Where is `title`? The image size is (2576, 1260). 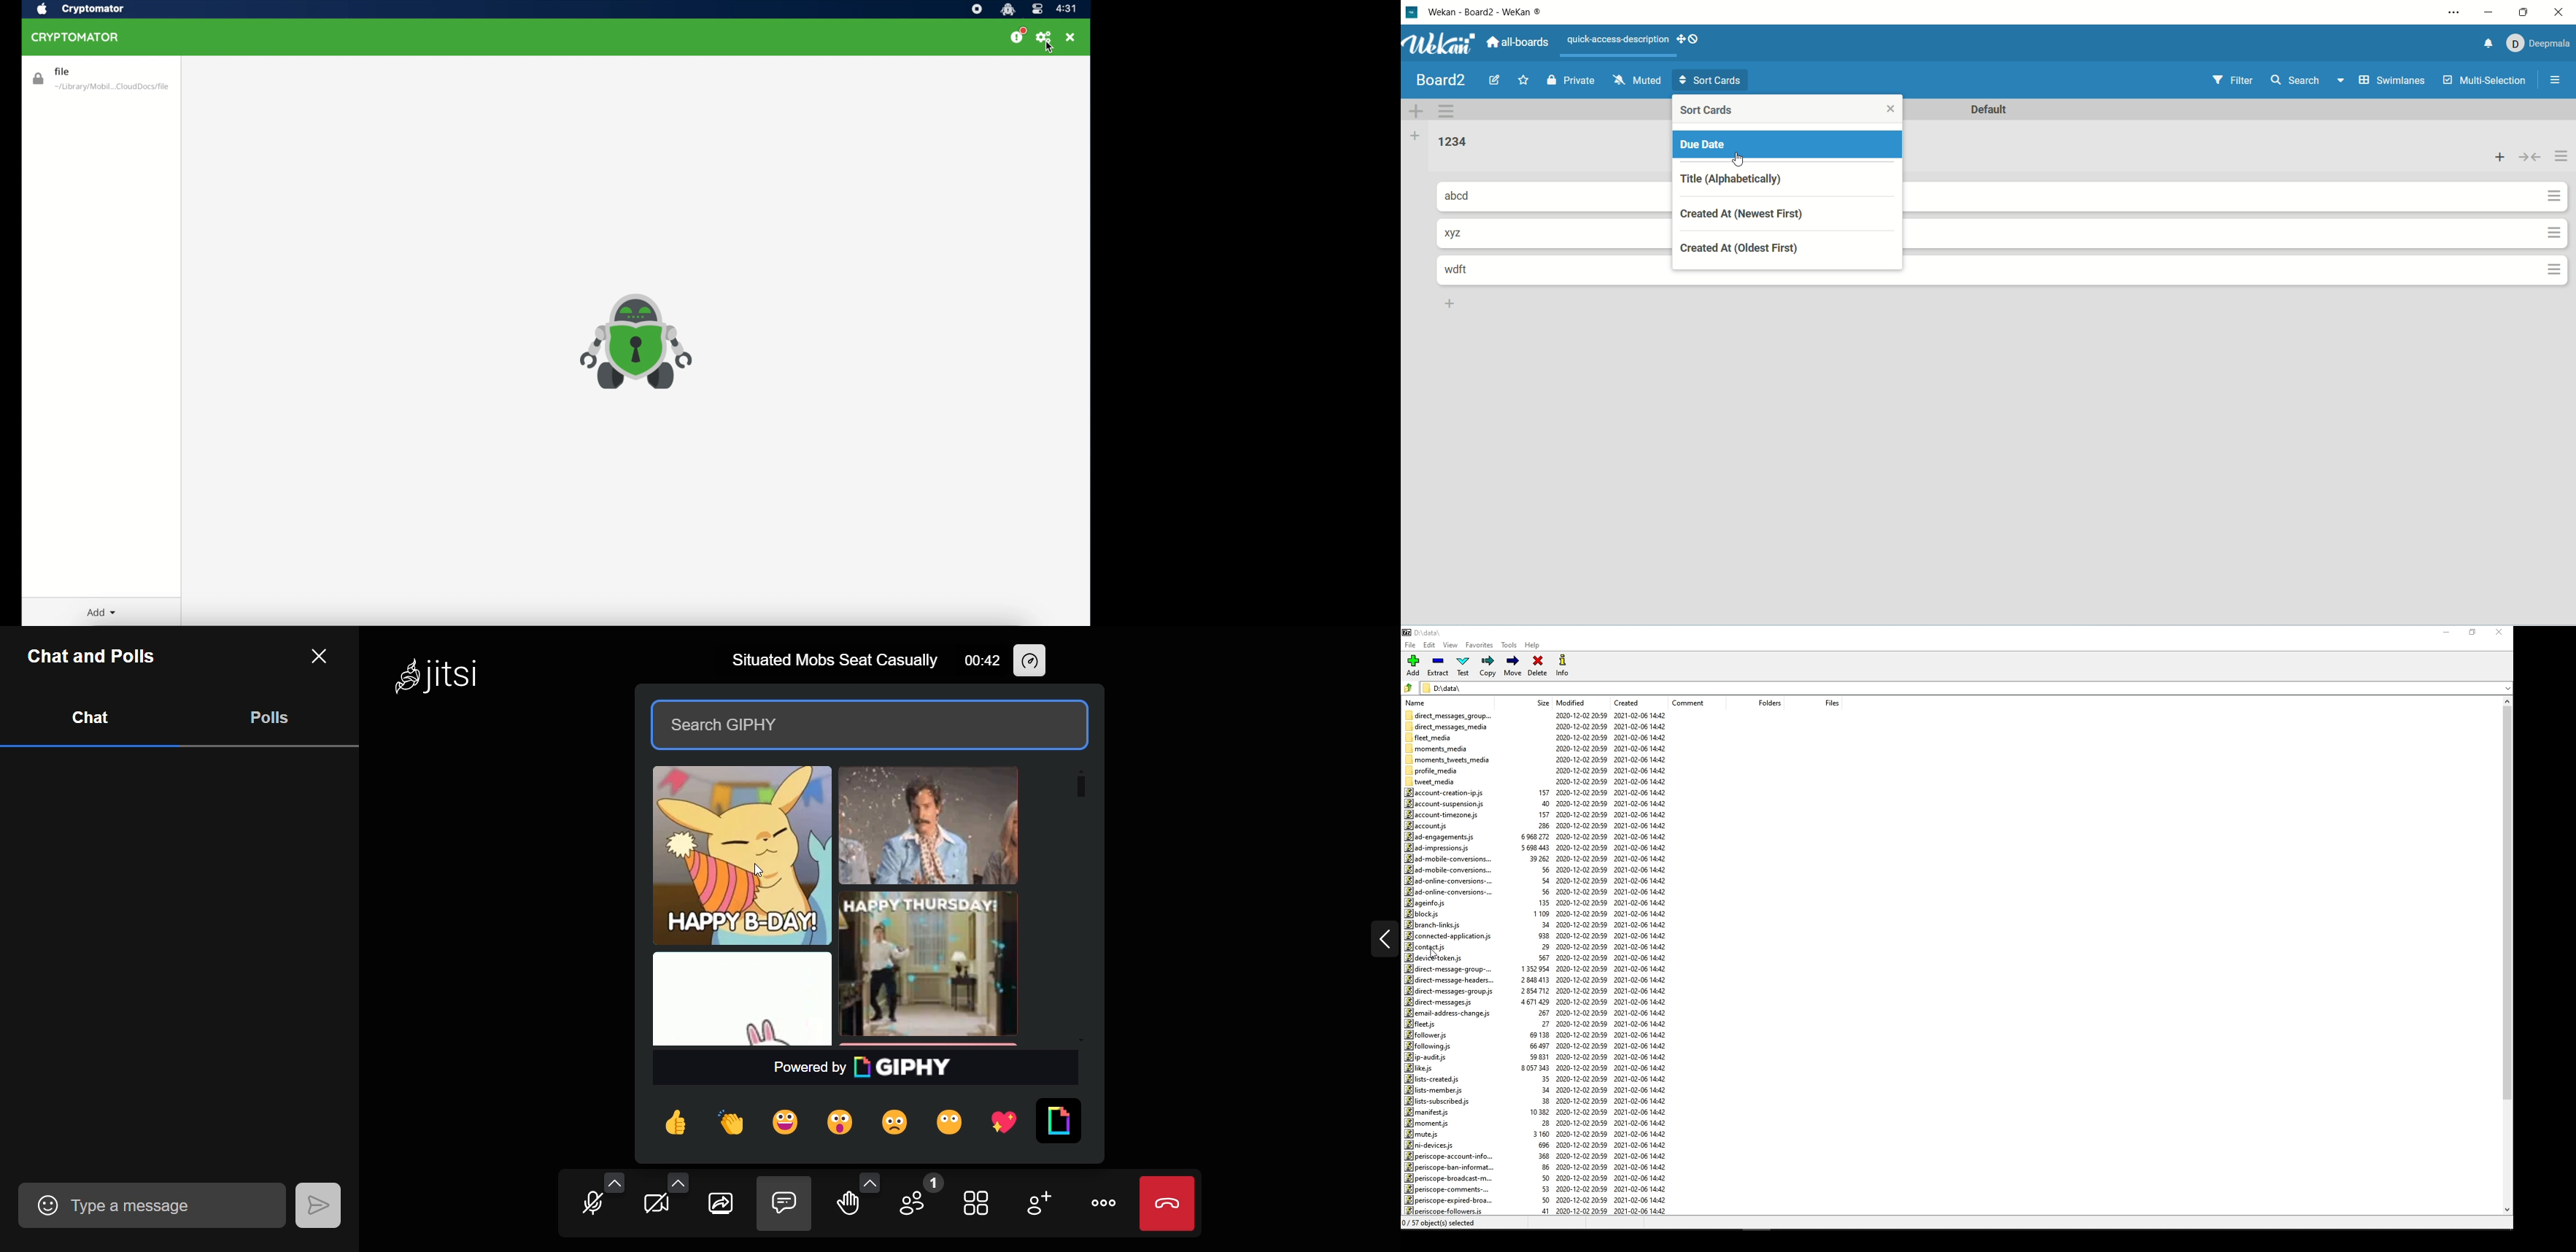 title is located at coordinates (1442, 80).